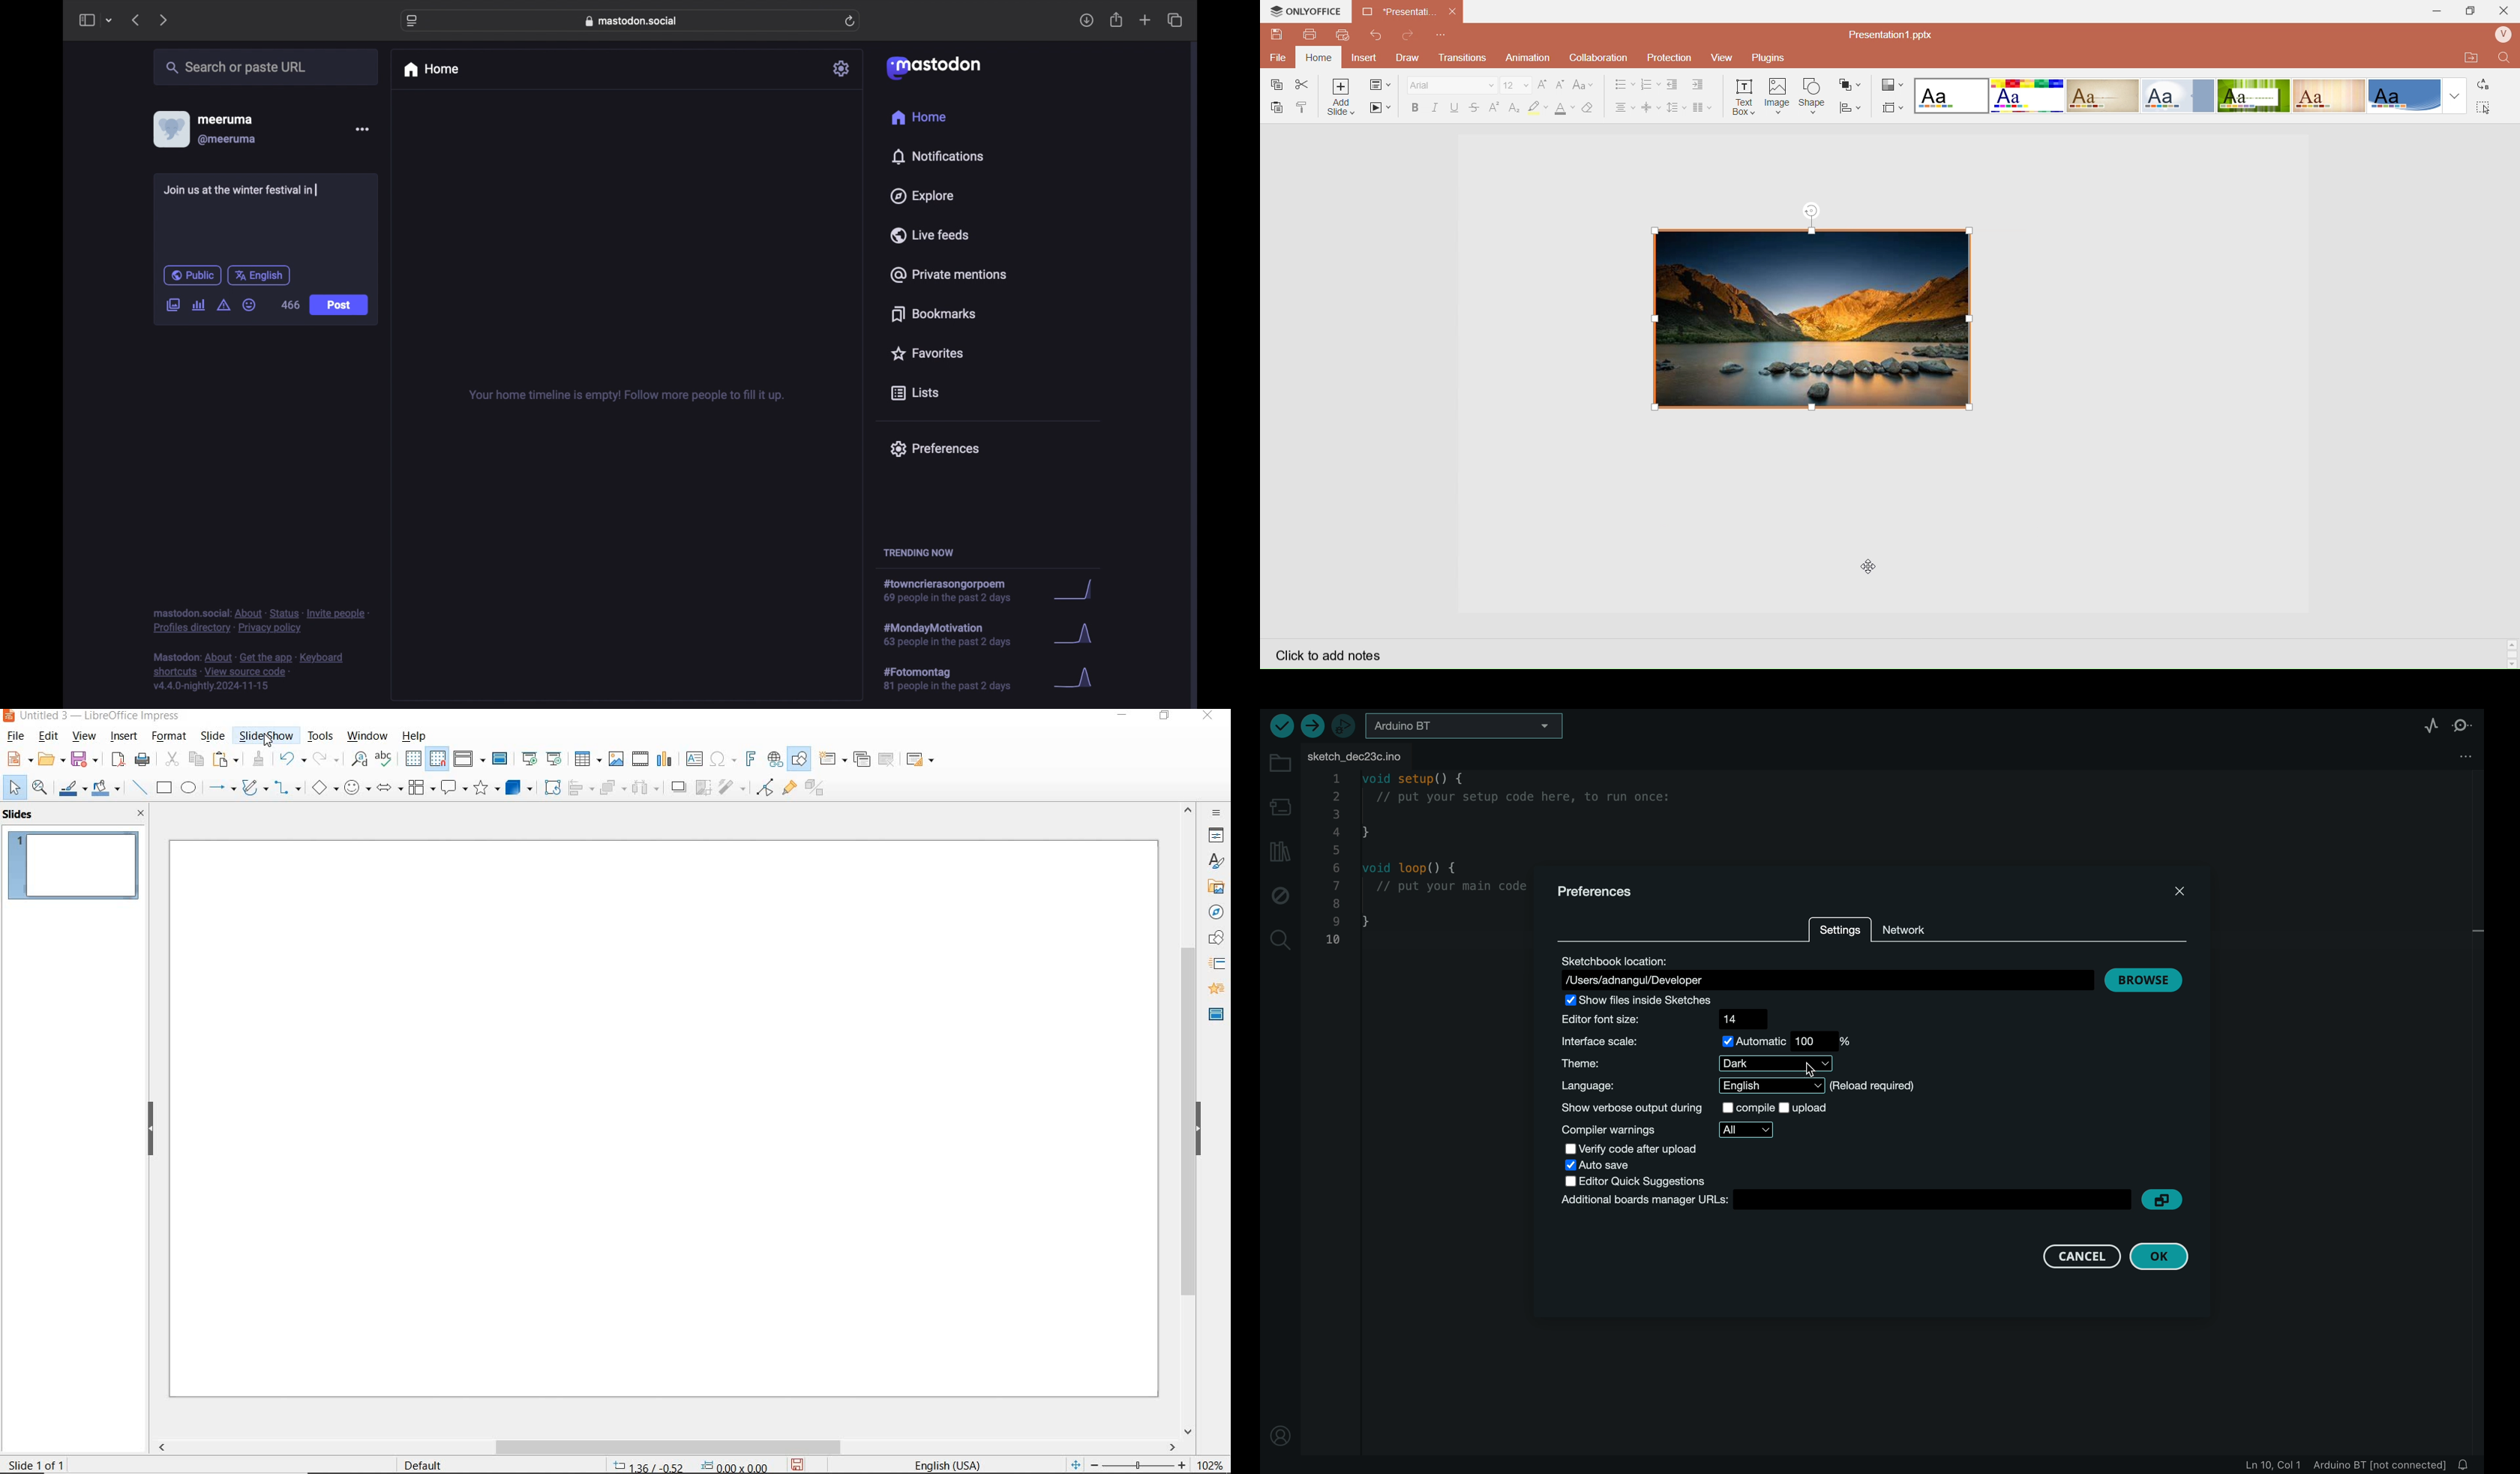  What do you see at coordinates (109, 21) in the screenshot?
I see `tab group picker` at bounding box center [109, 21].